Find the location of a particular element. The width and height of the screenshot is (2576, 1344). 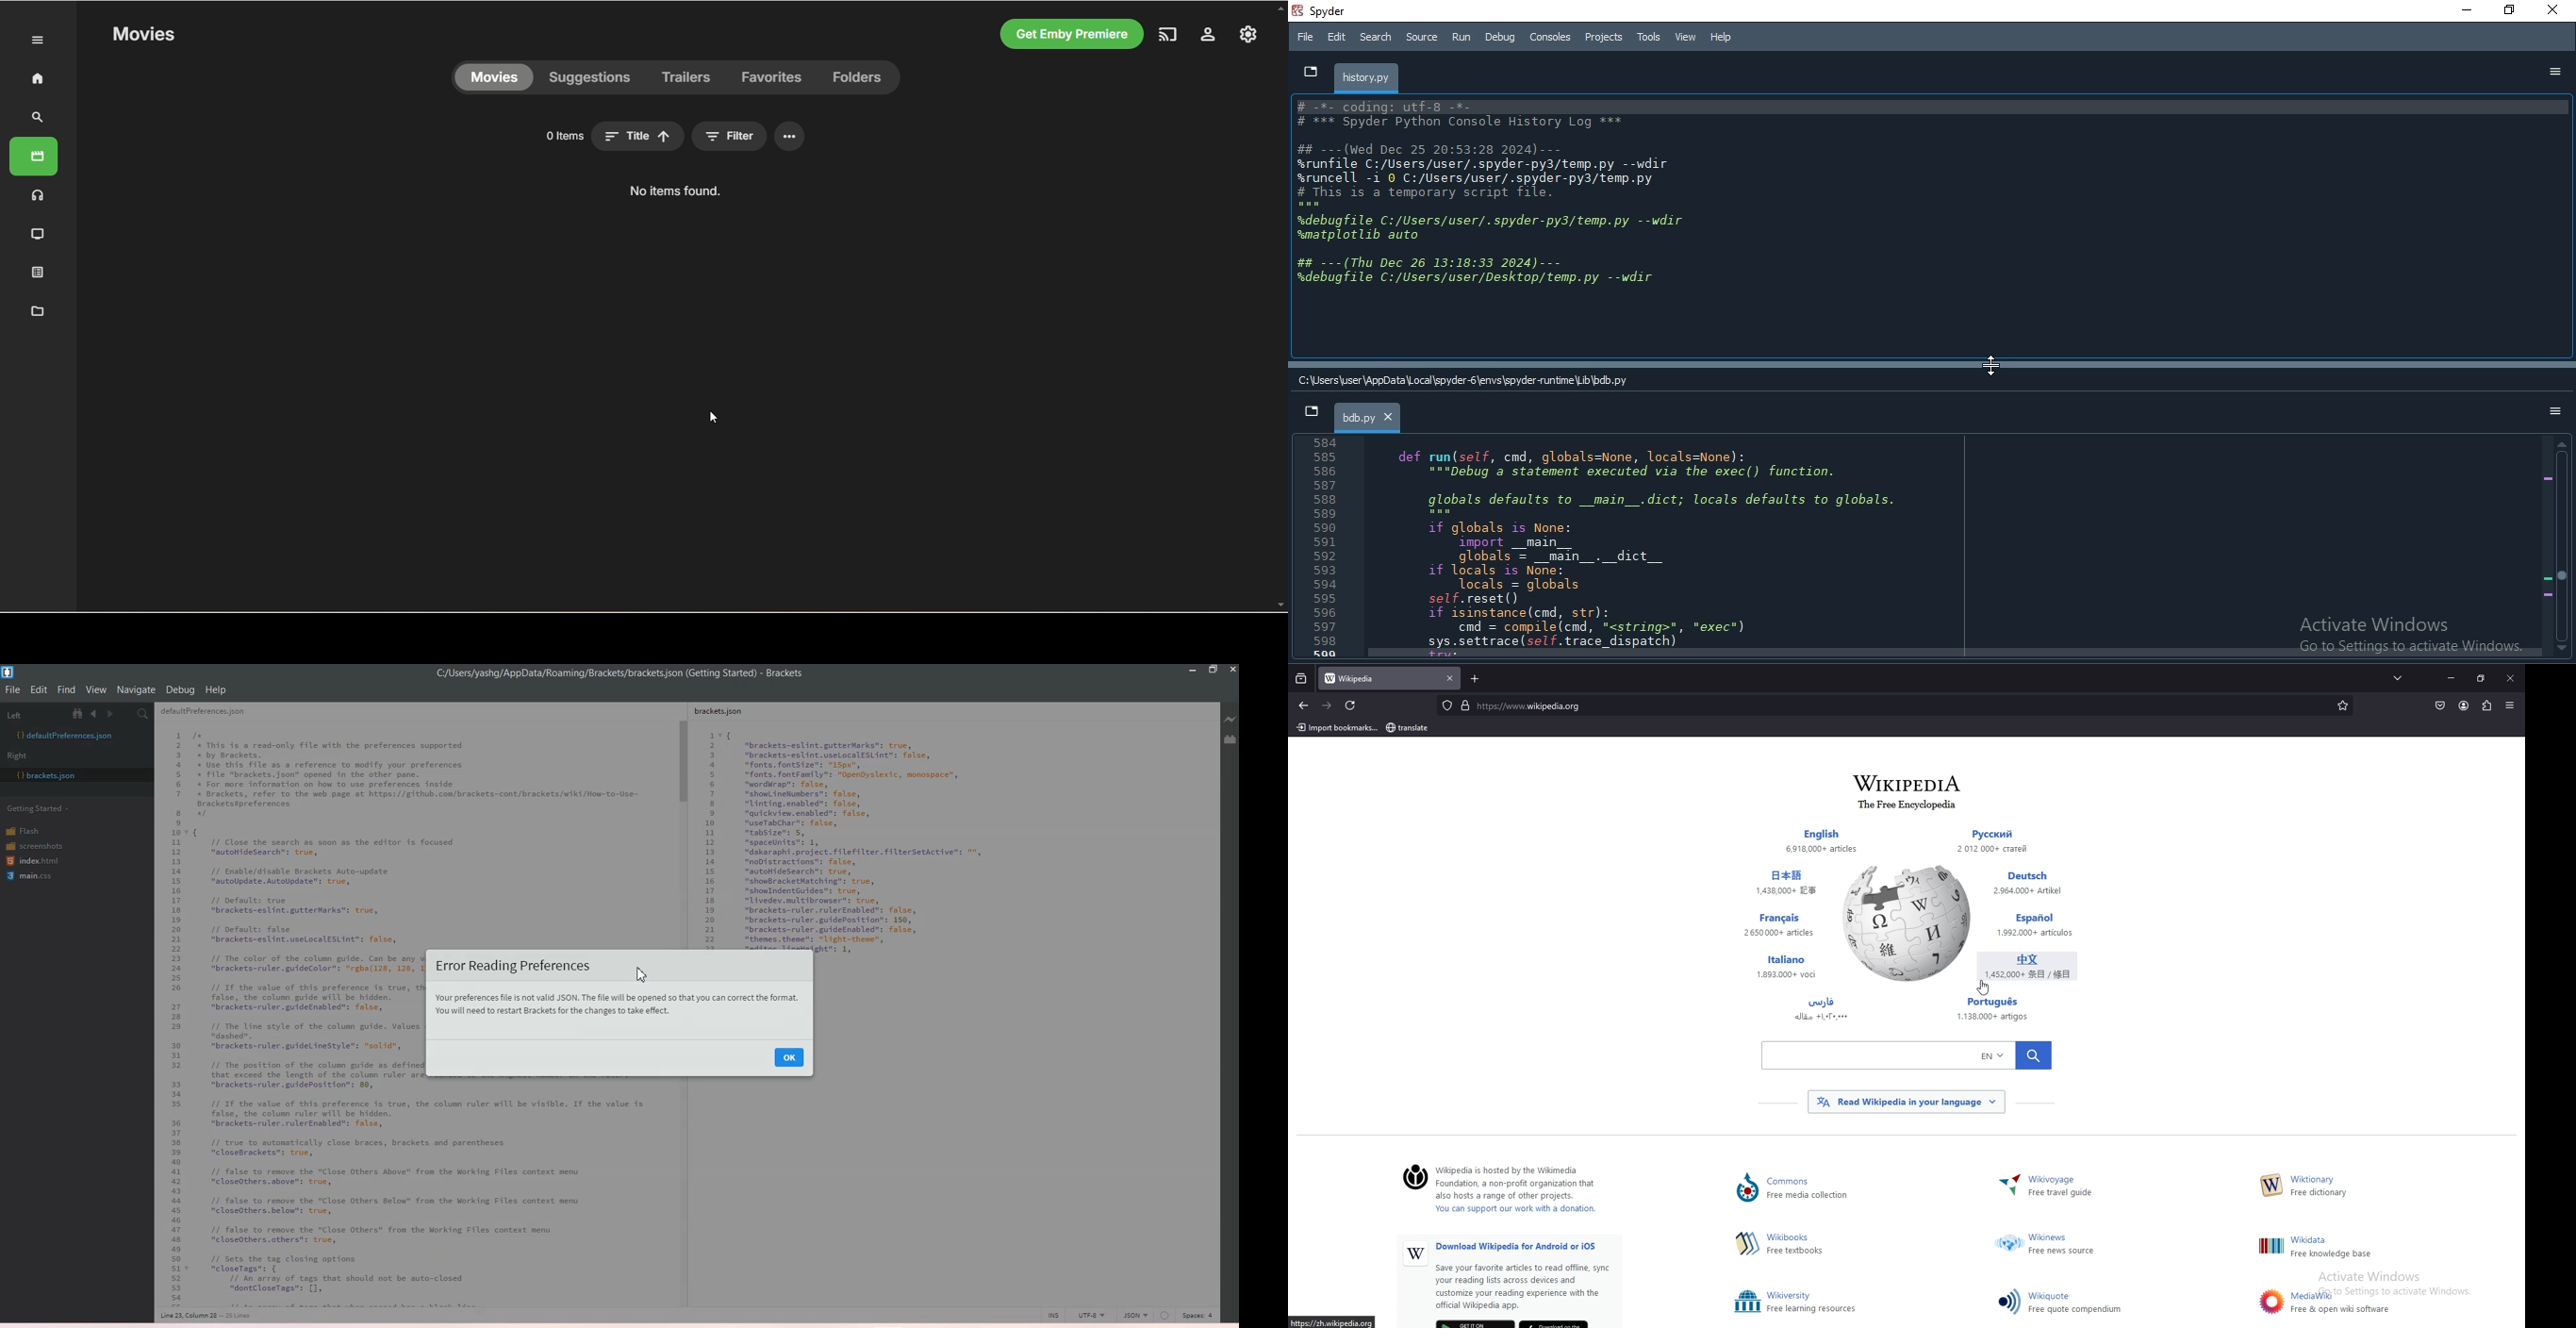

extensions is located at coordinates (2486, 707).